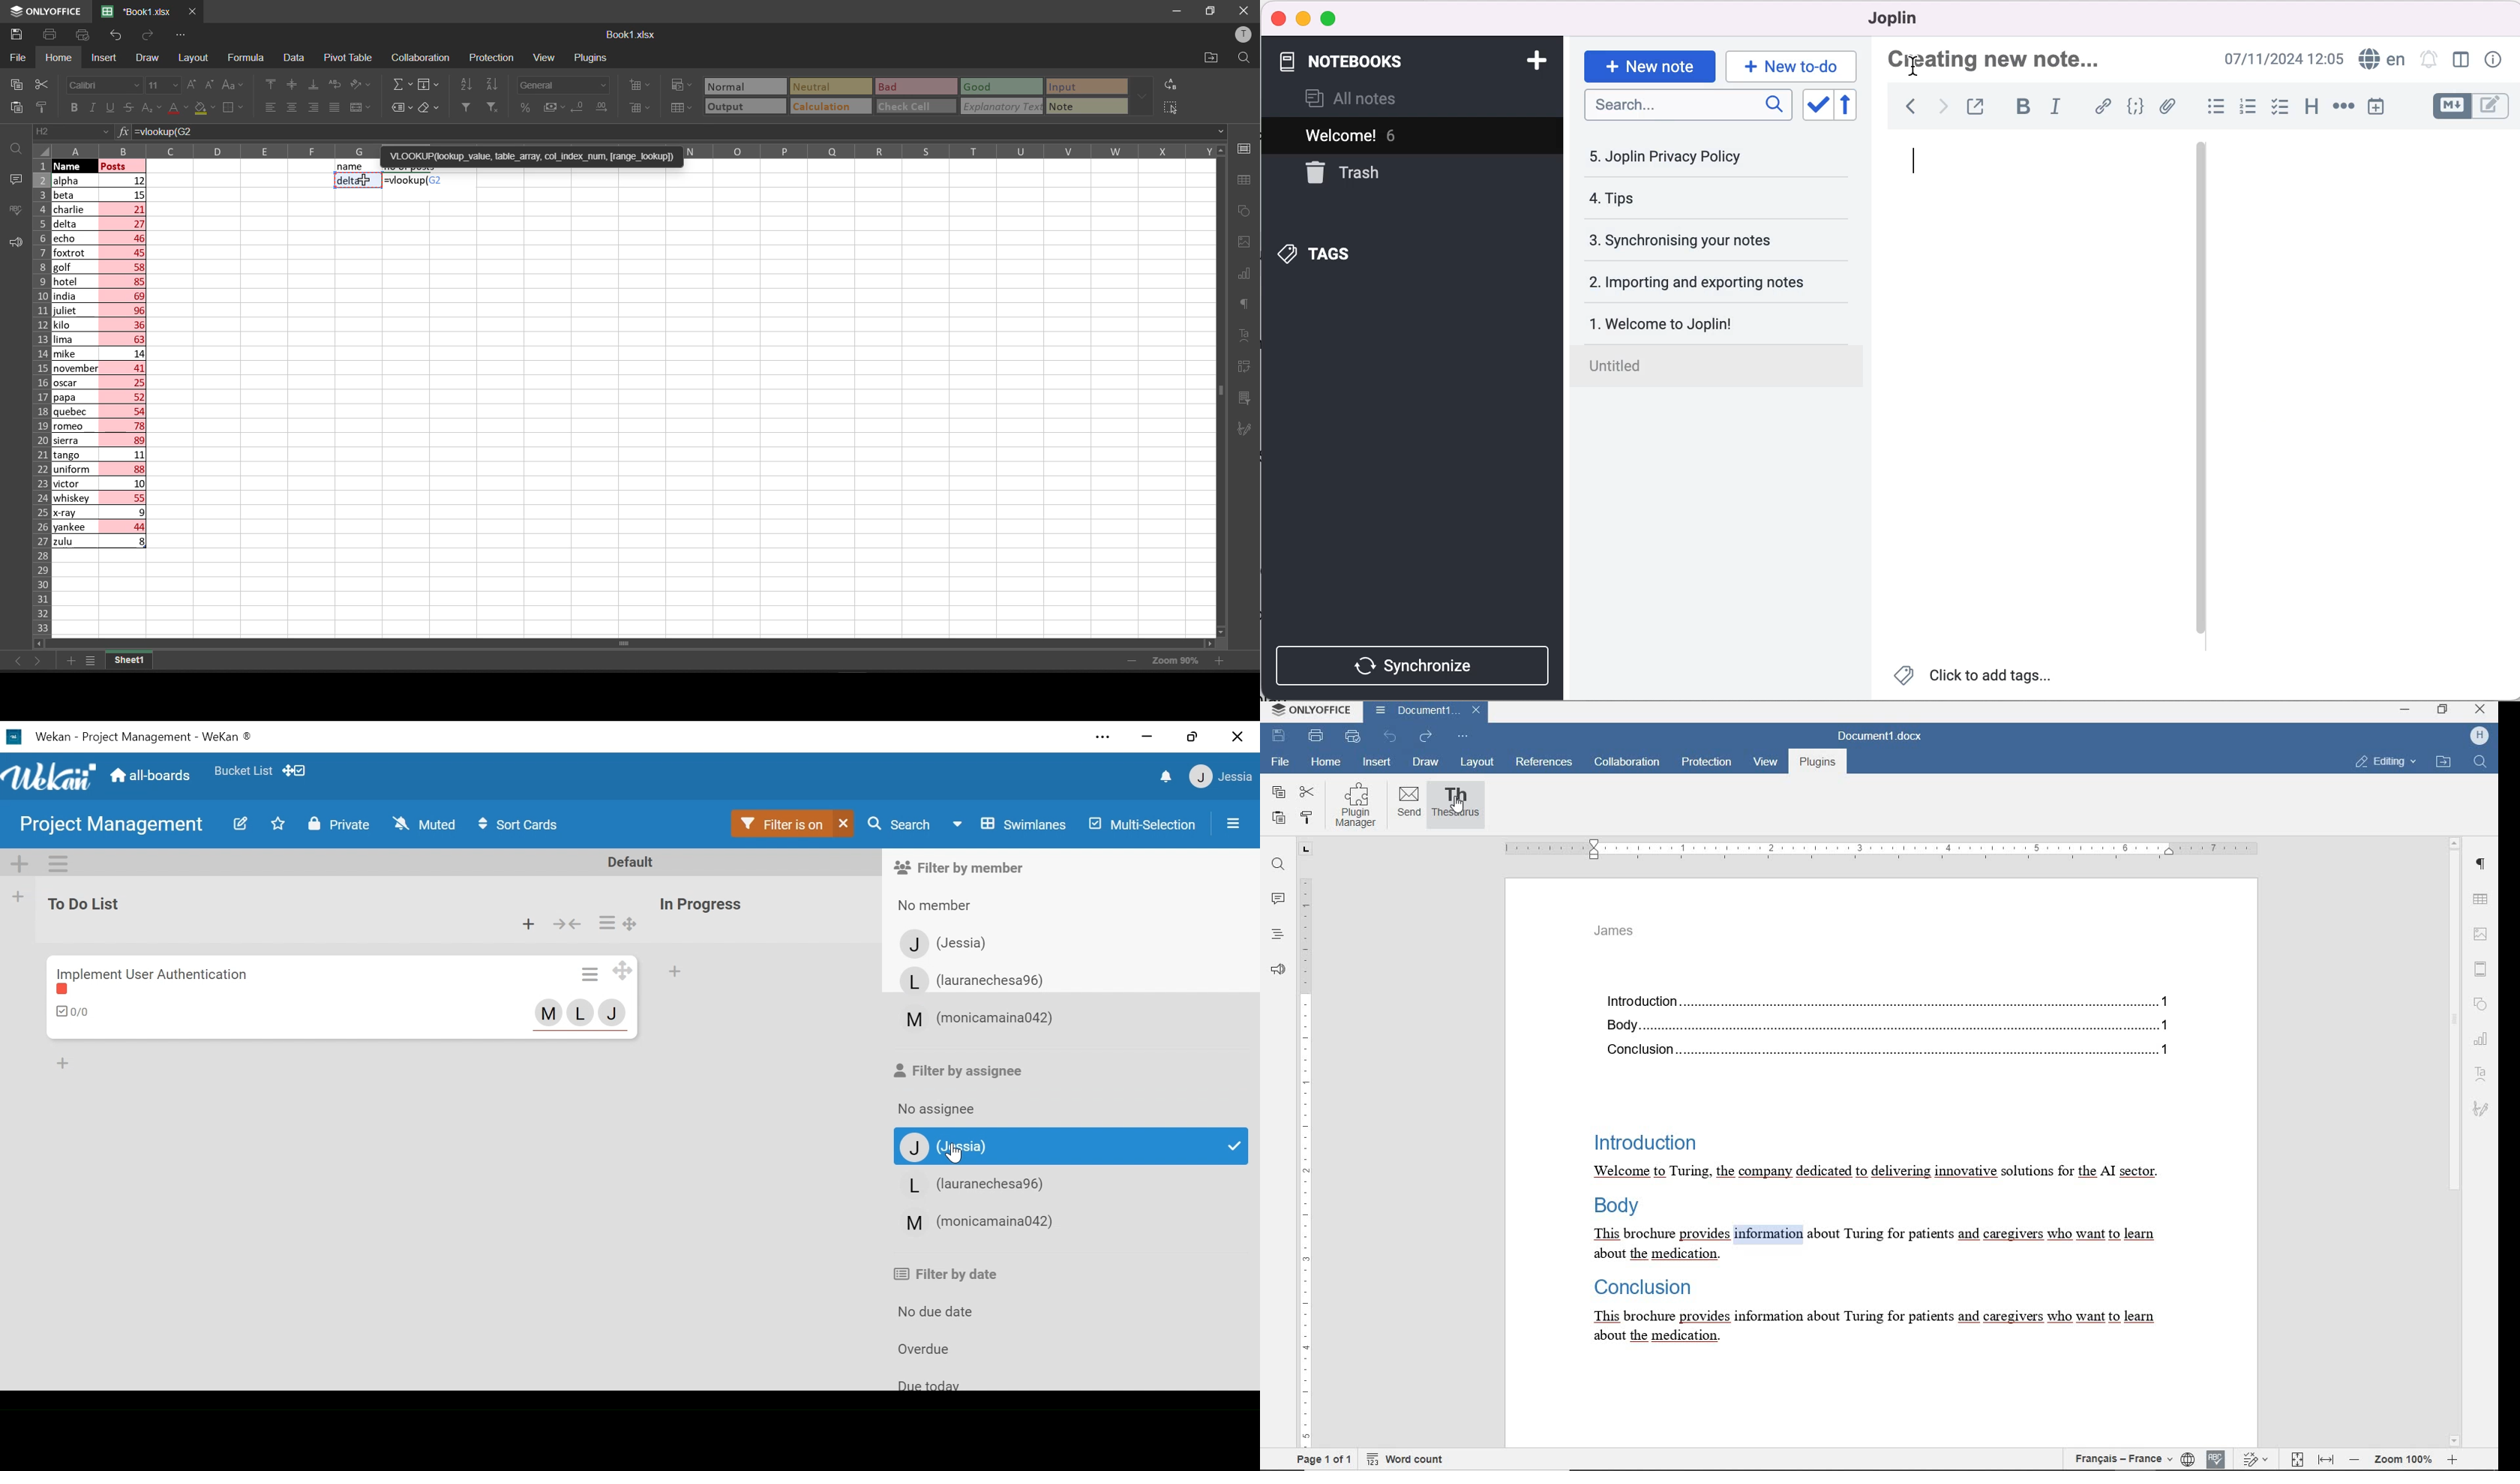 The height and width of the screenshot is (1484, 2520). Describe the element at coordinates (400, 85) in the screenshot. I see `summation` at that location.